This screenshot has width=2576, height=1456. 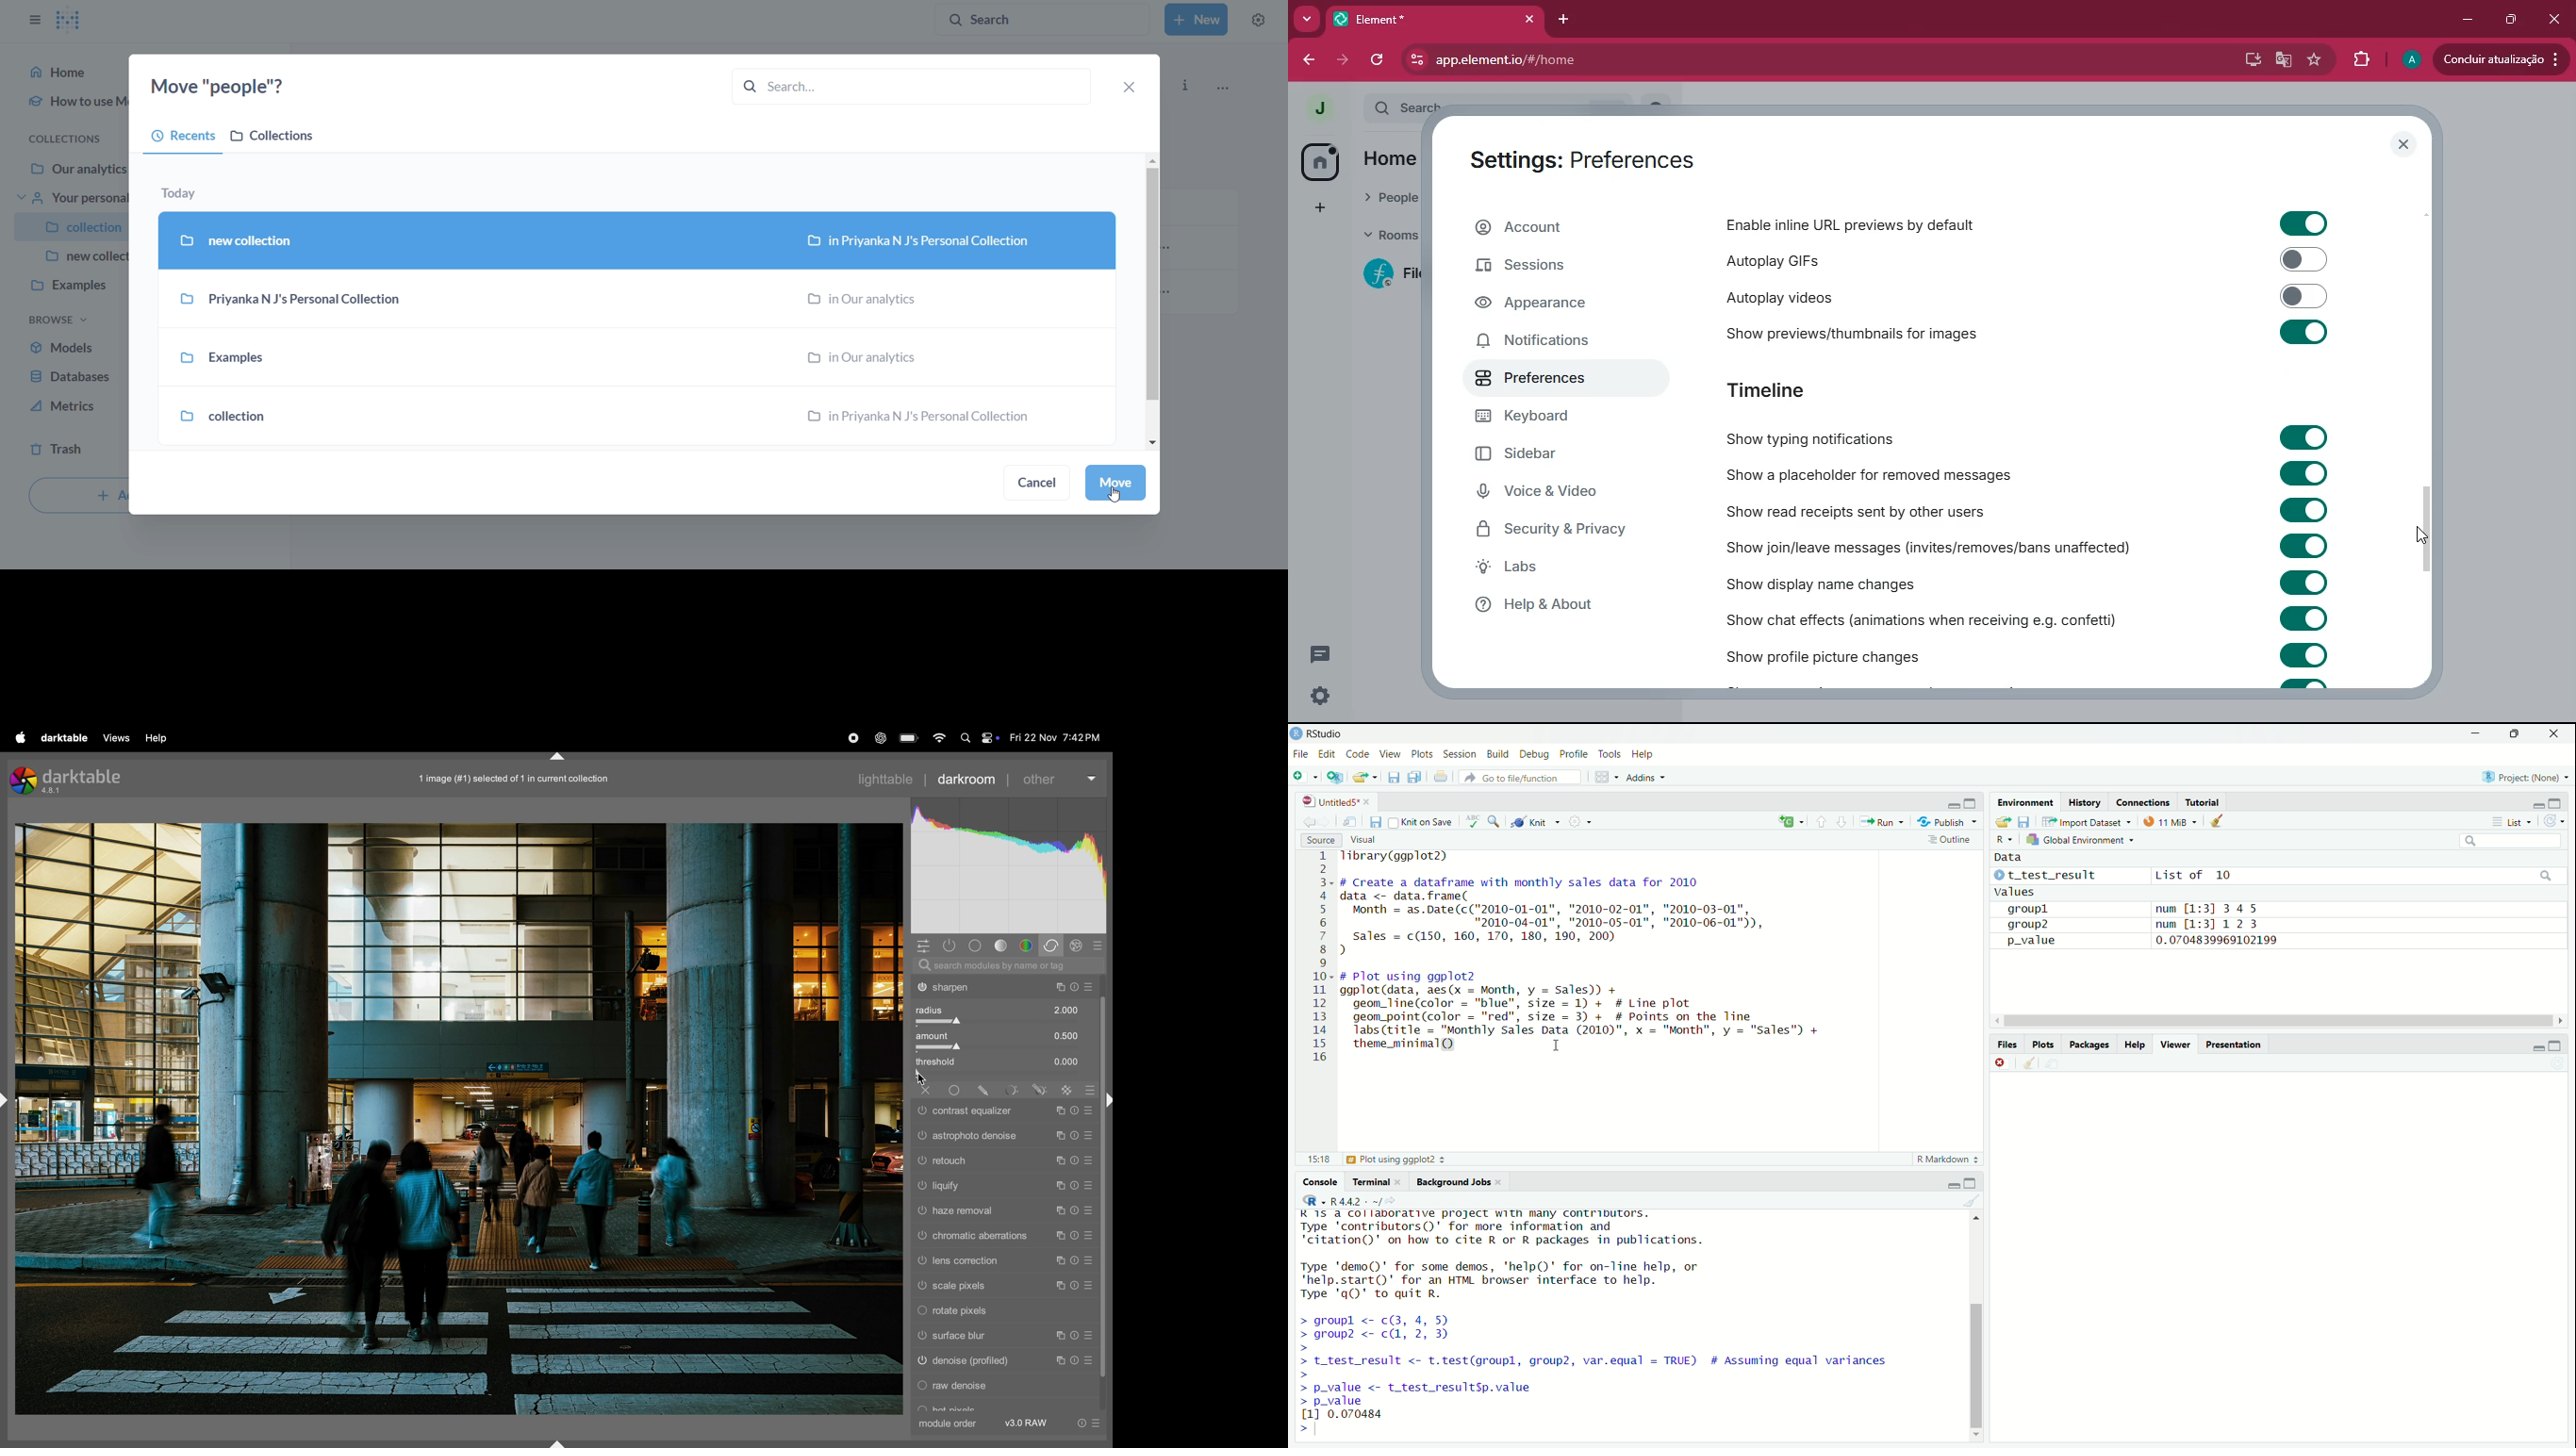 I want to click on save, so click(x=1375, y=822).